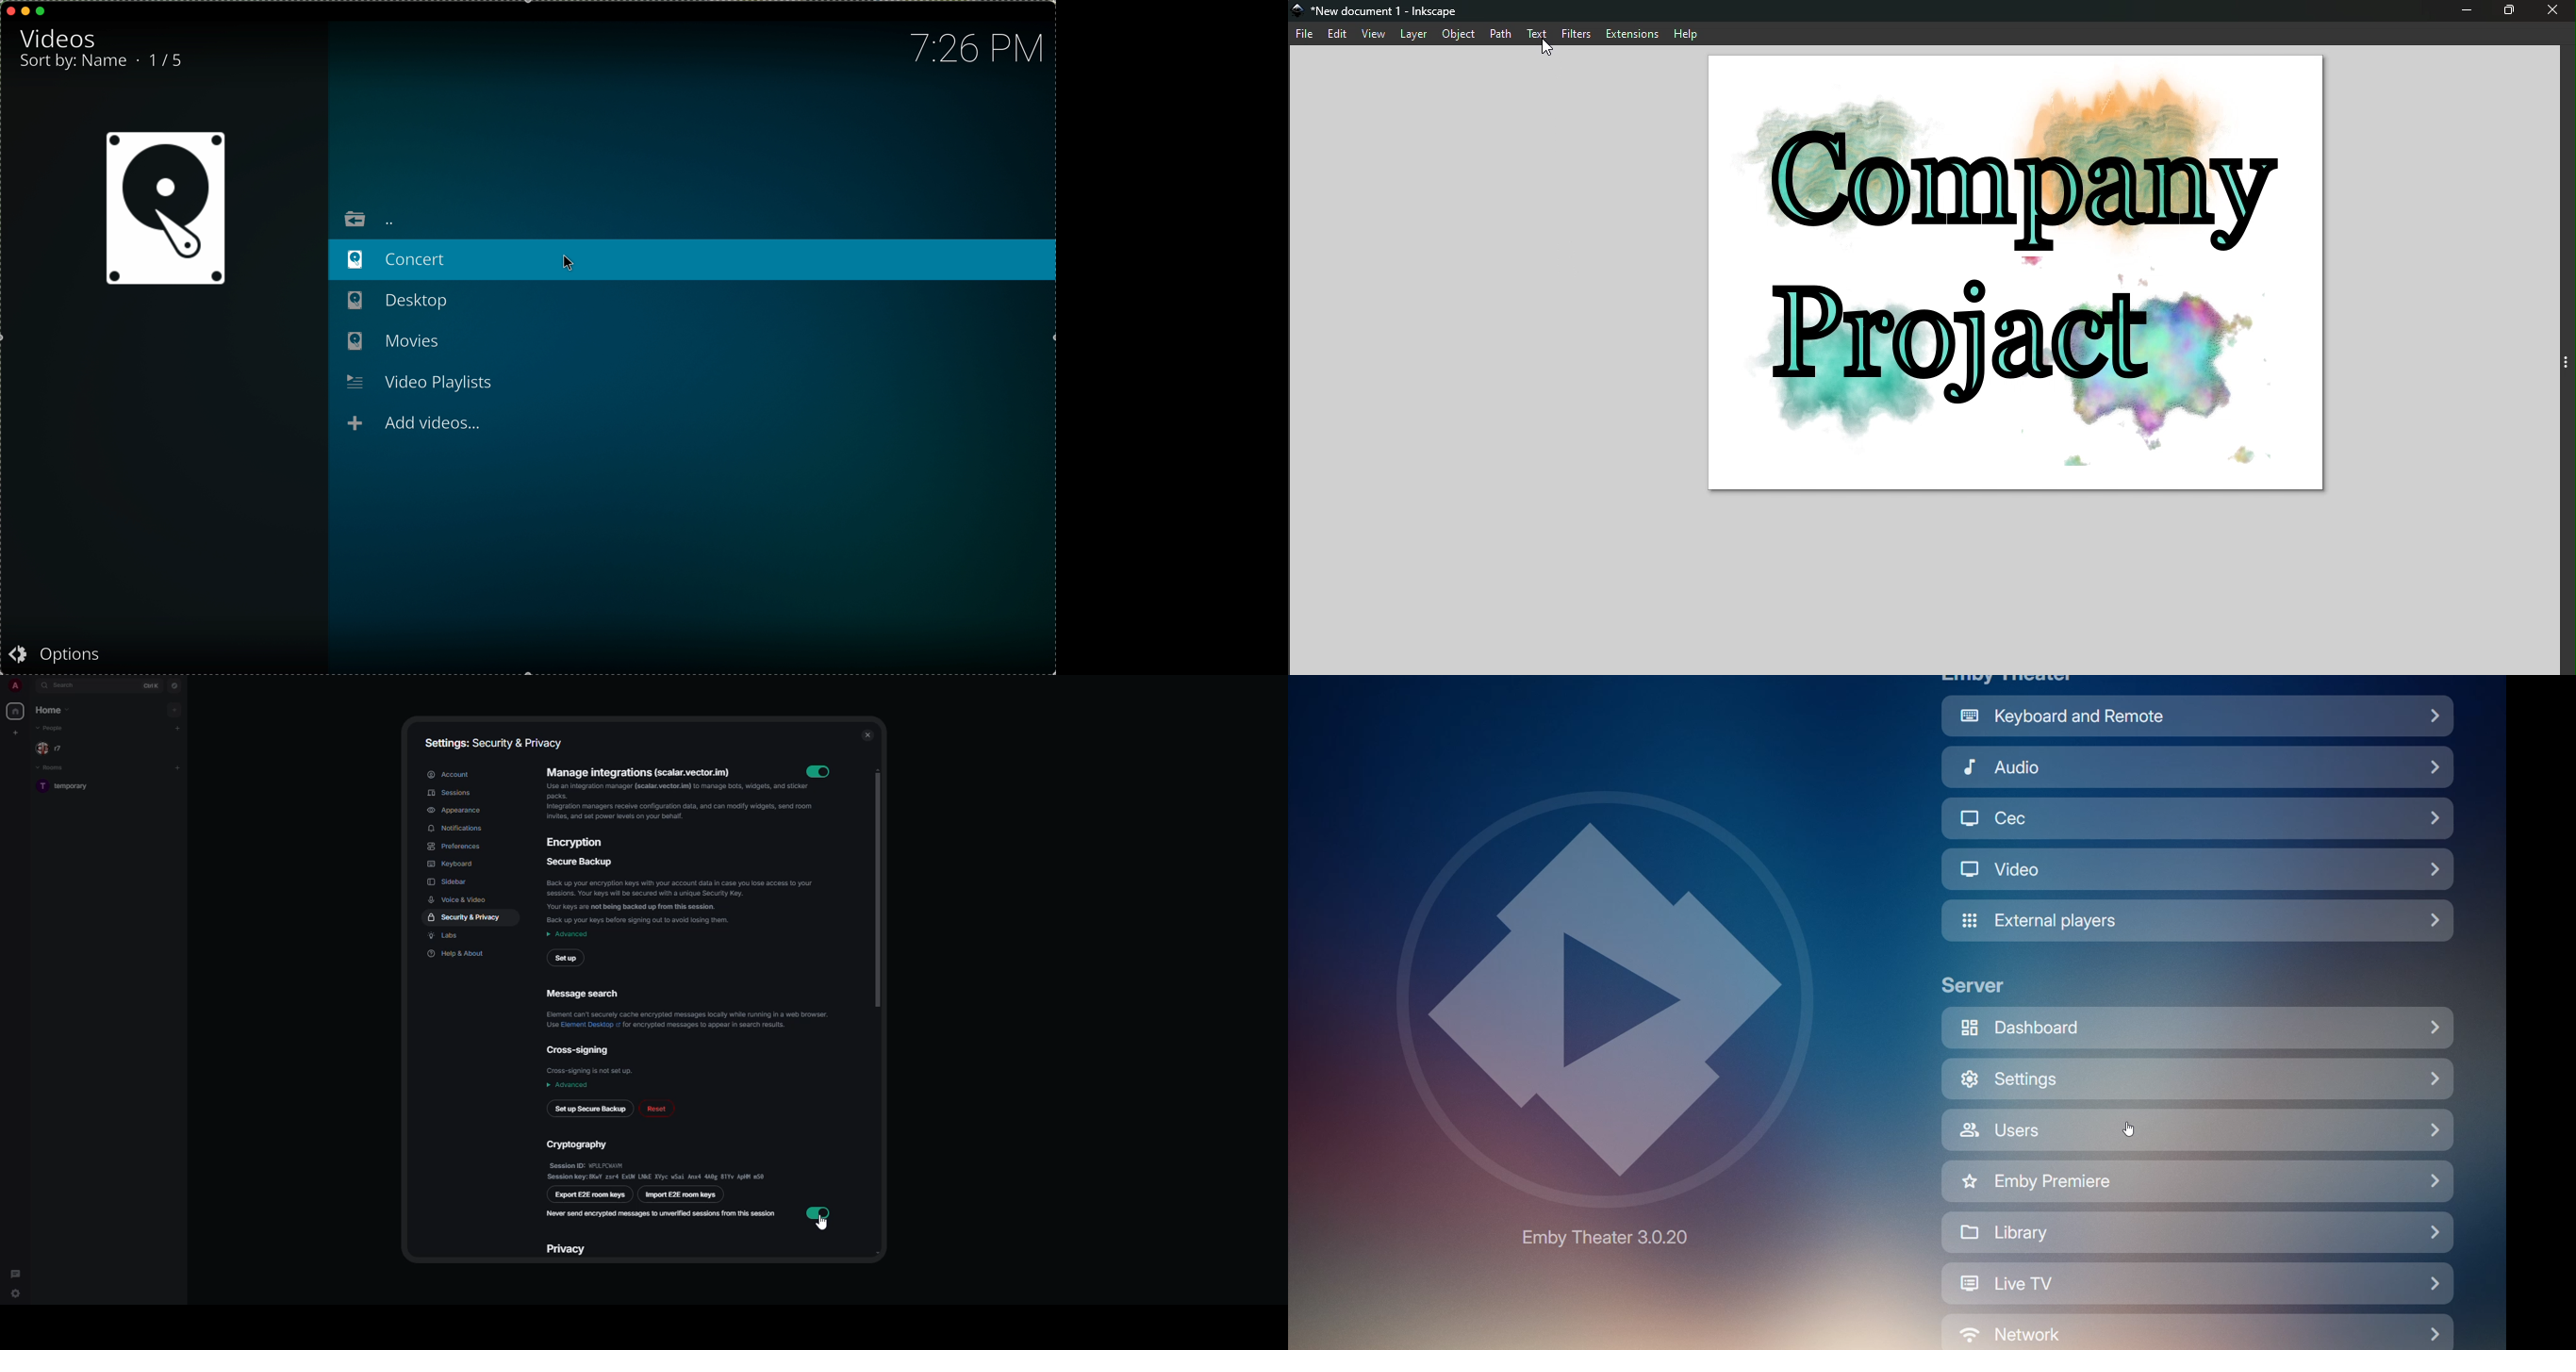 The width and height of the screenshot is (2576, 1372). I want to click on filters, so click(1577, 34).